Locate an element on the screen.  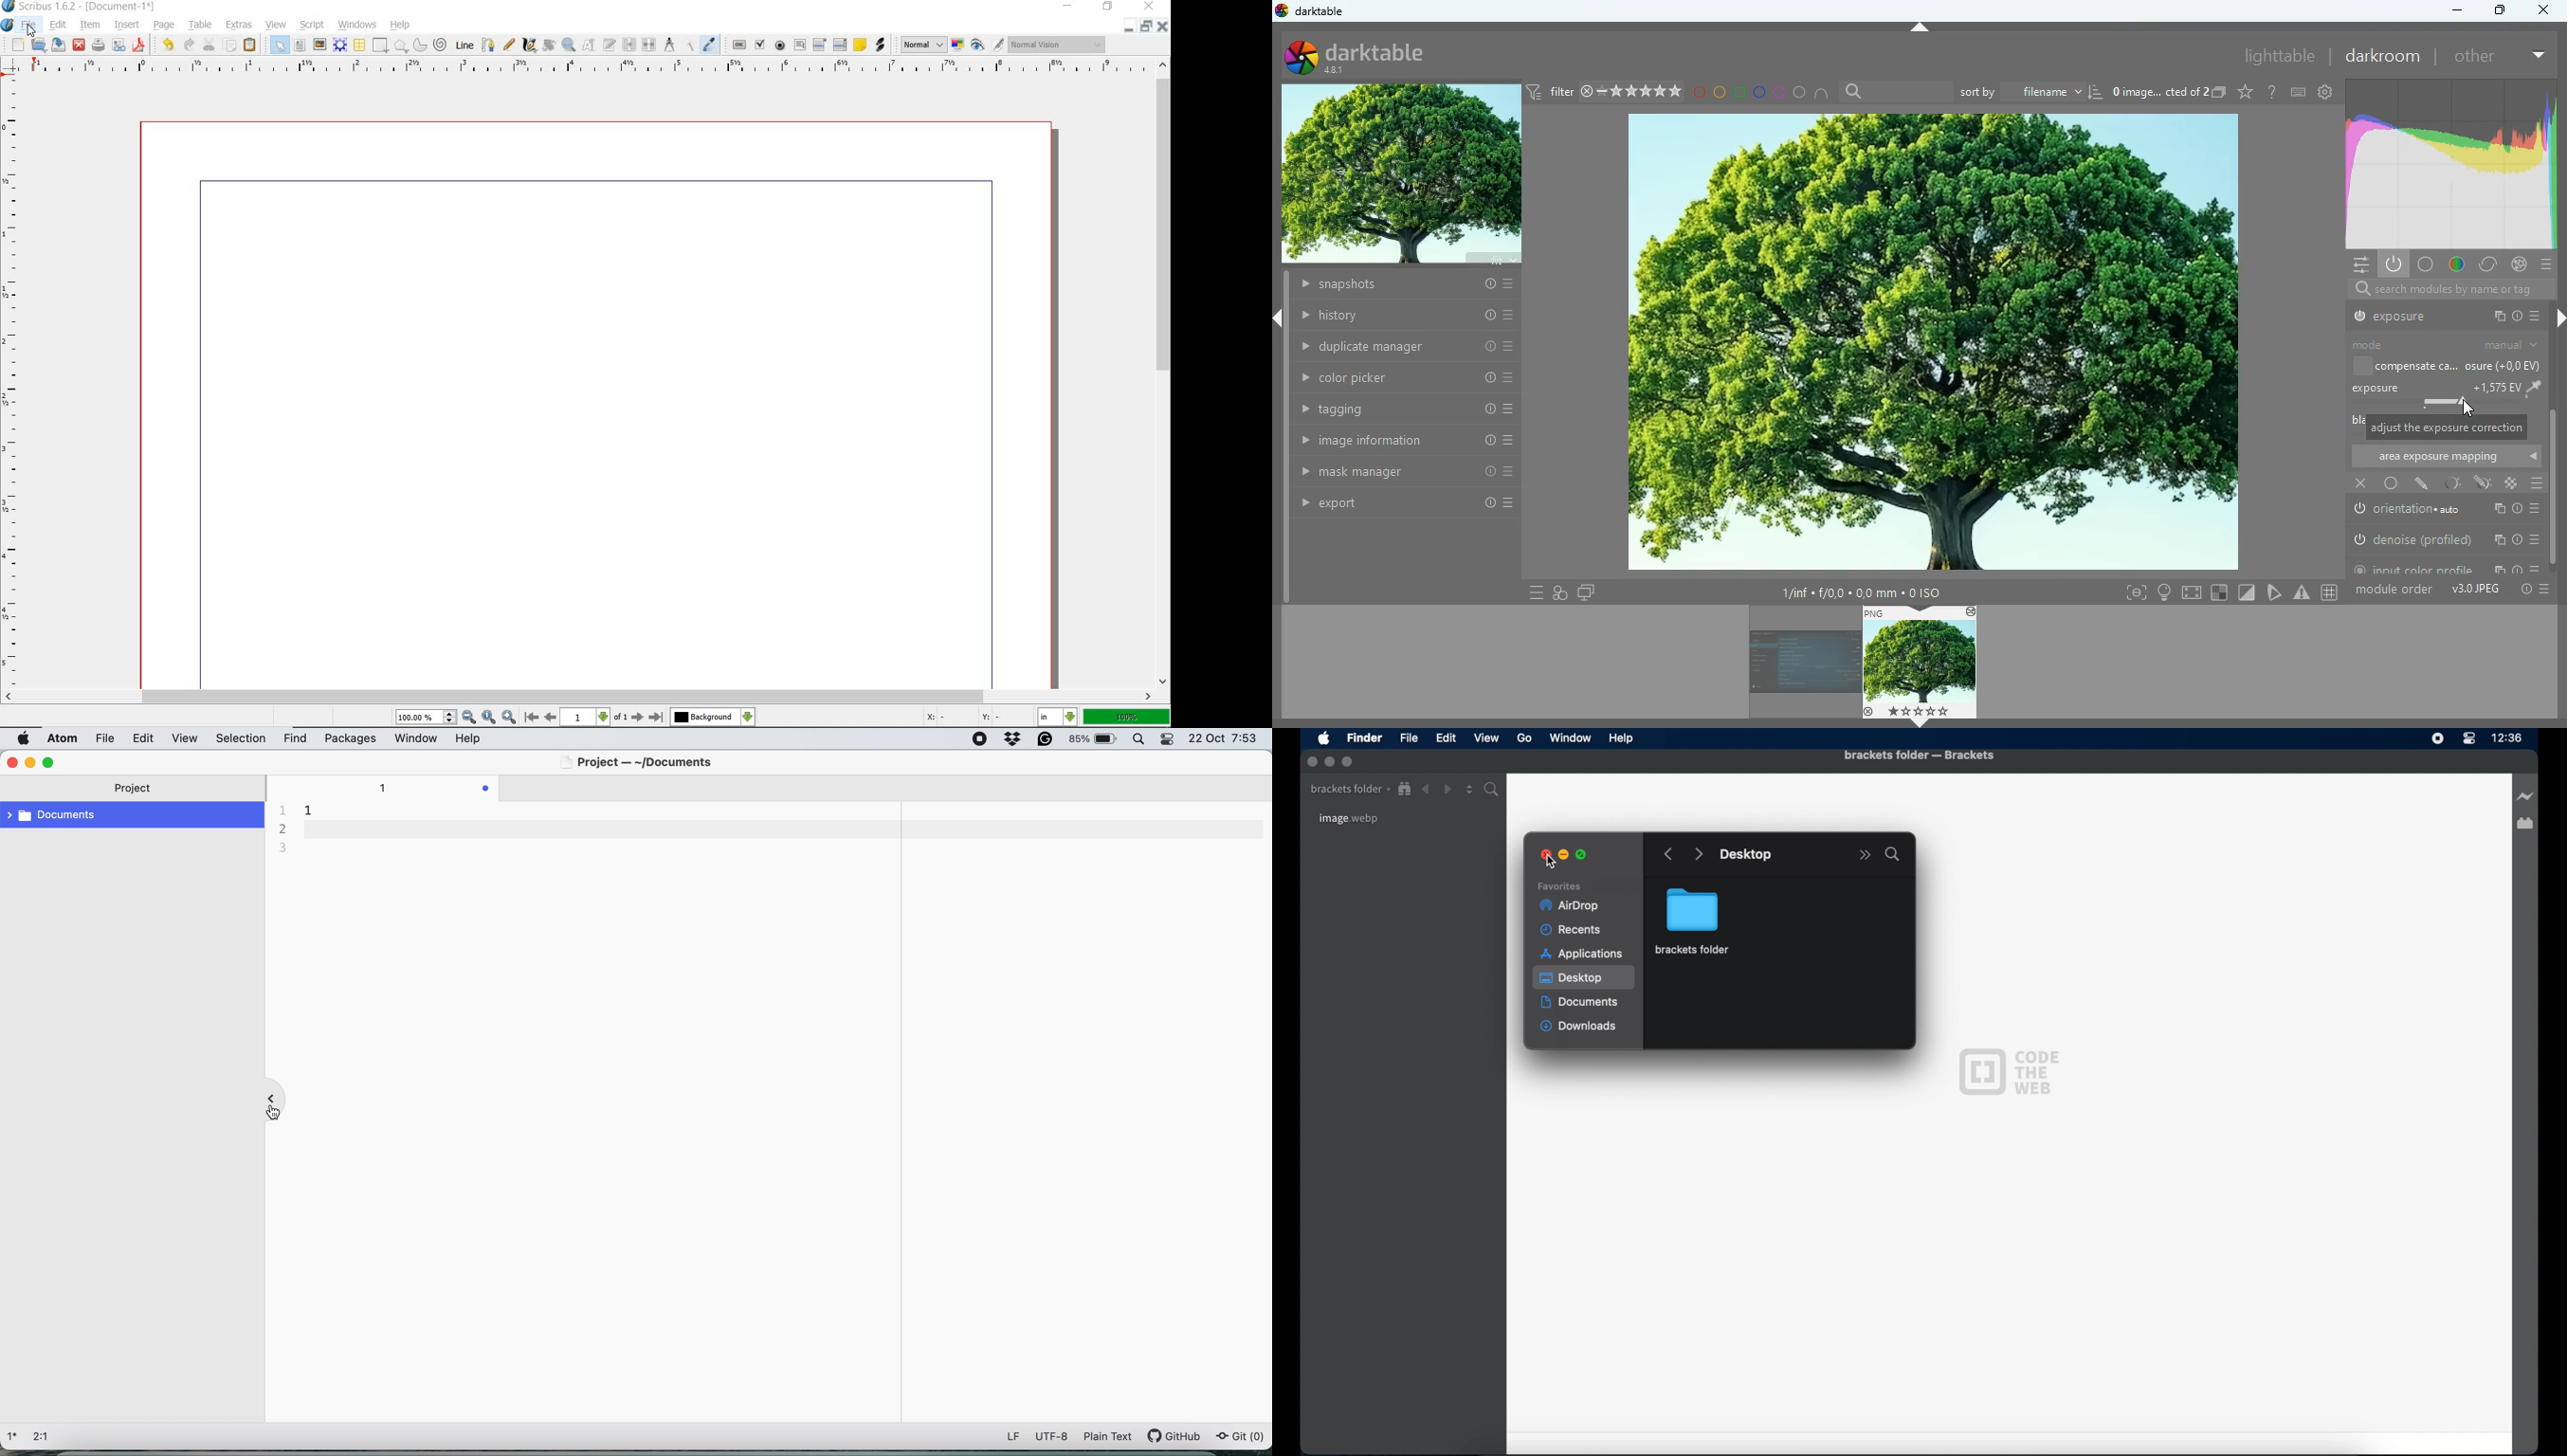
copy is located at coordinates (2221, 93).